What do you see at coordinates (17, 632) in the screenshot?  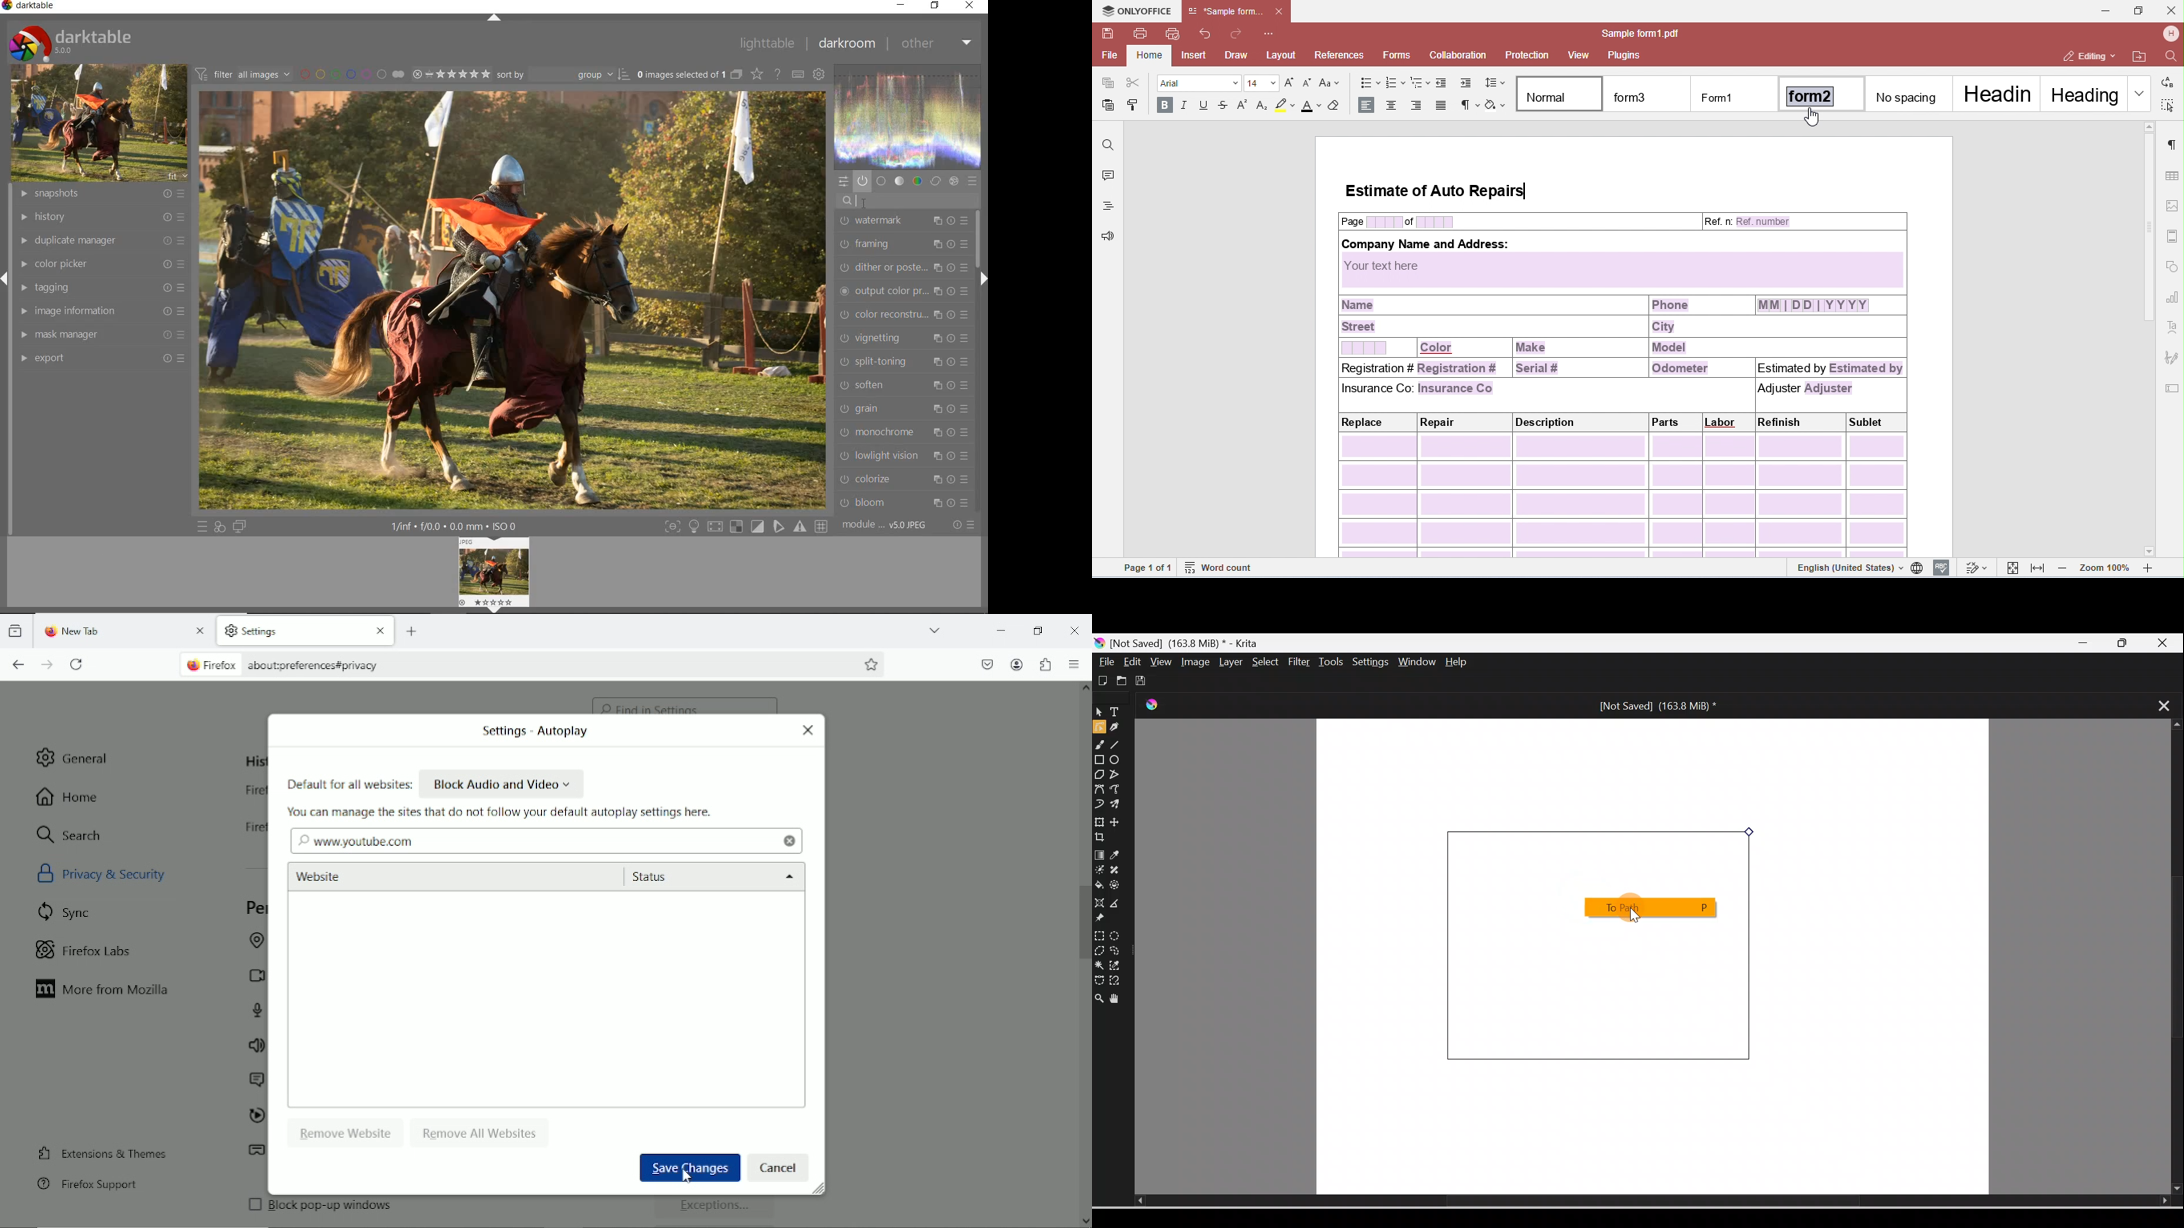 I see `View recent browsing` at bounding box center [17, 632].